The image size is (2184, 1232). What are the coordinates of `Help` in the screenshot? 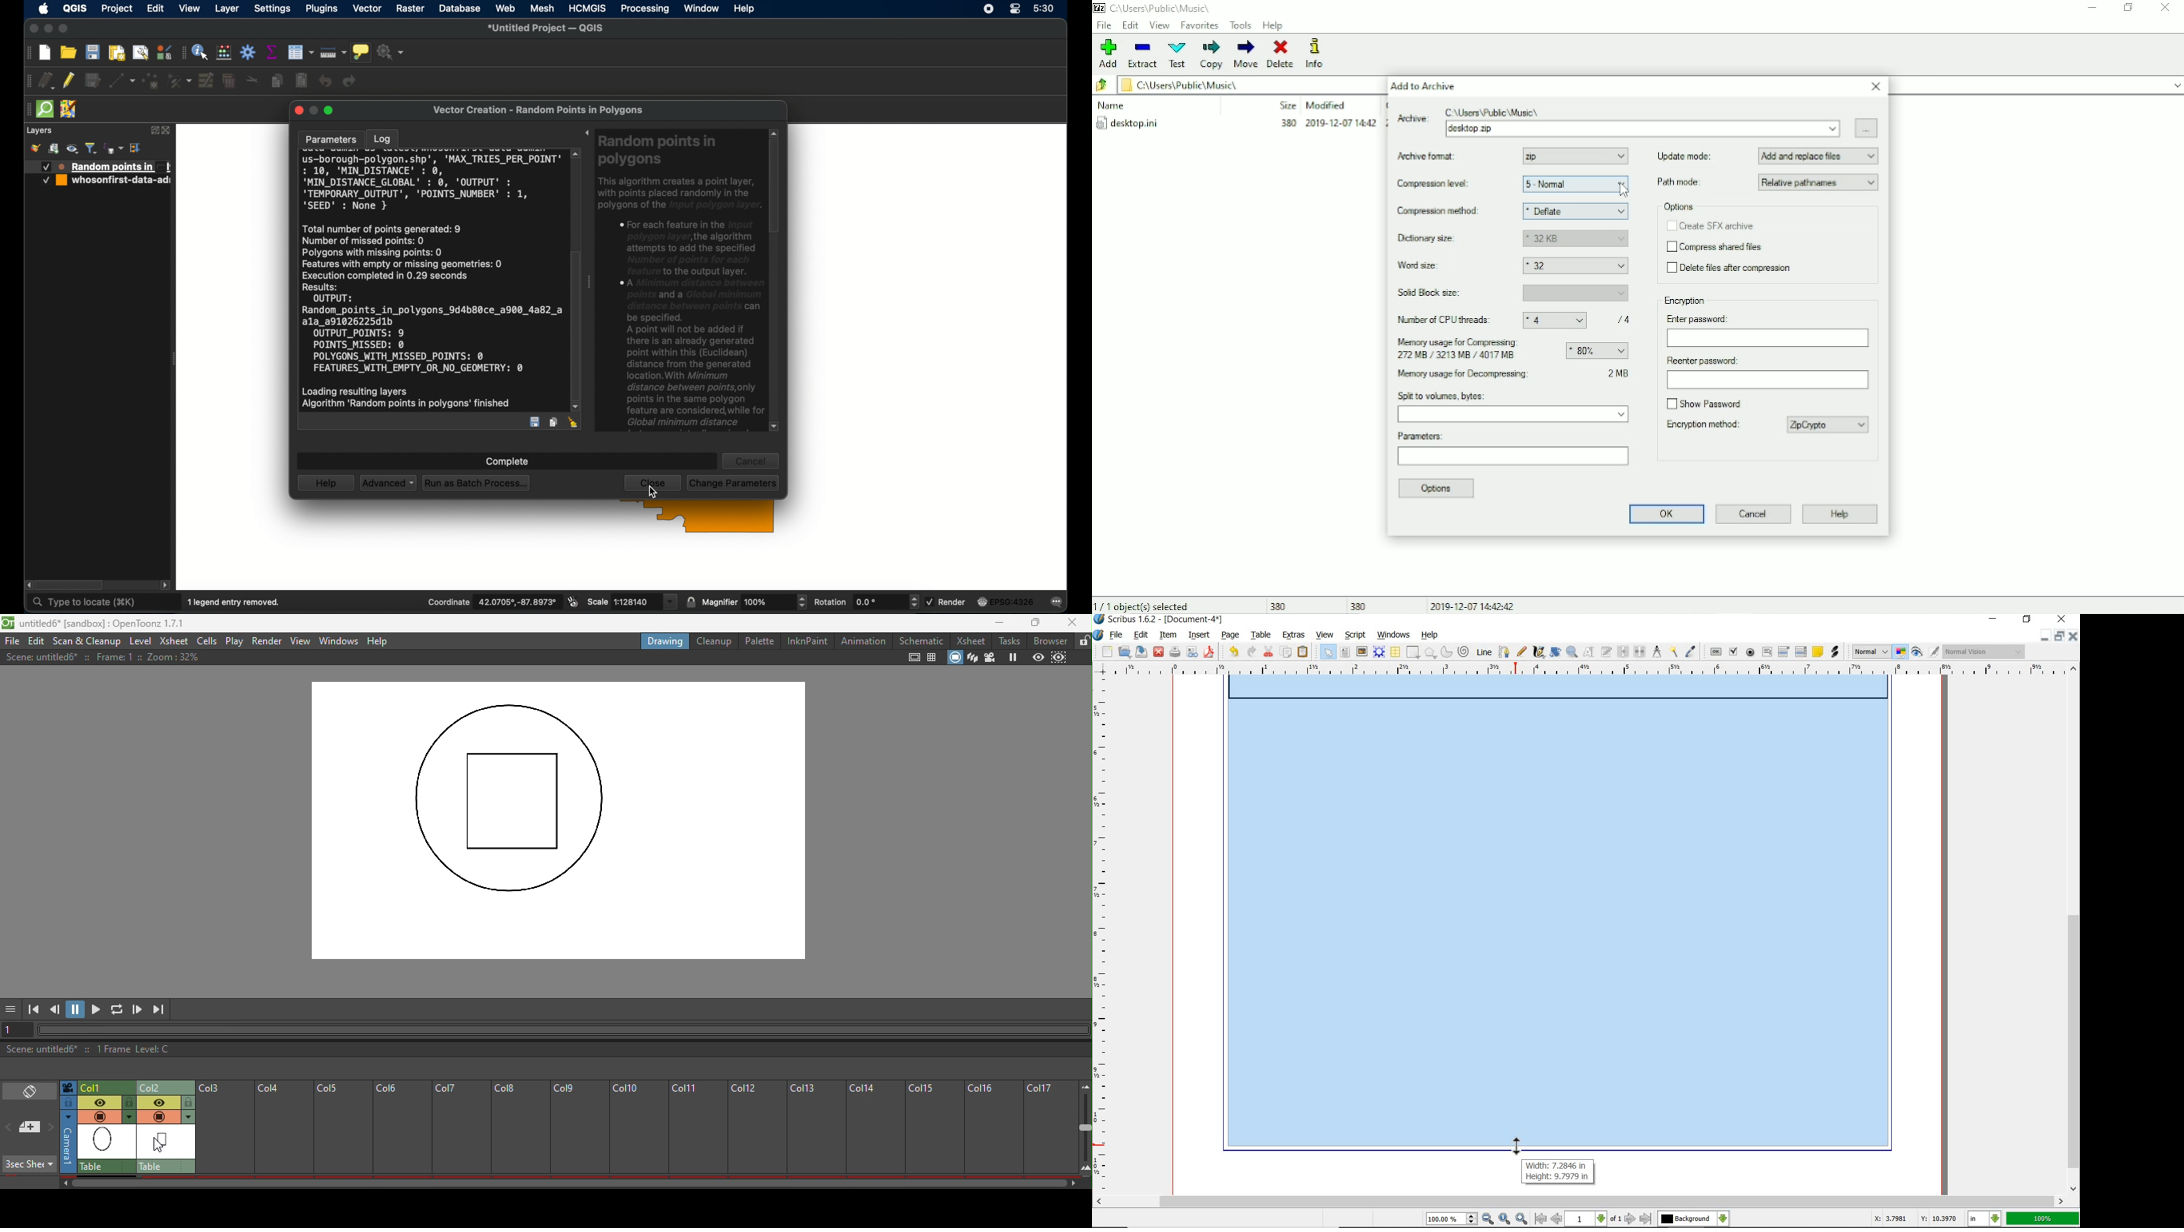 It's located at (378, 641).